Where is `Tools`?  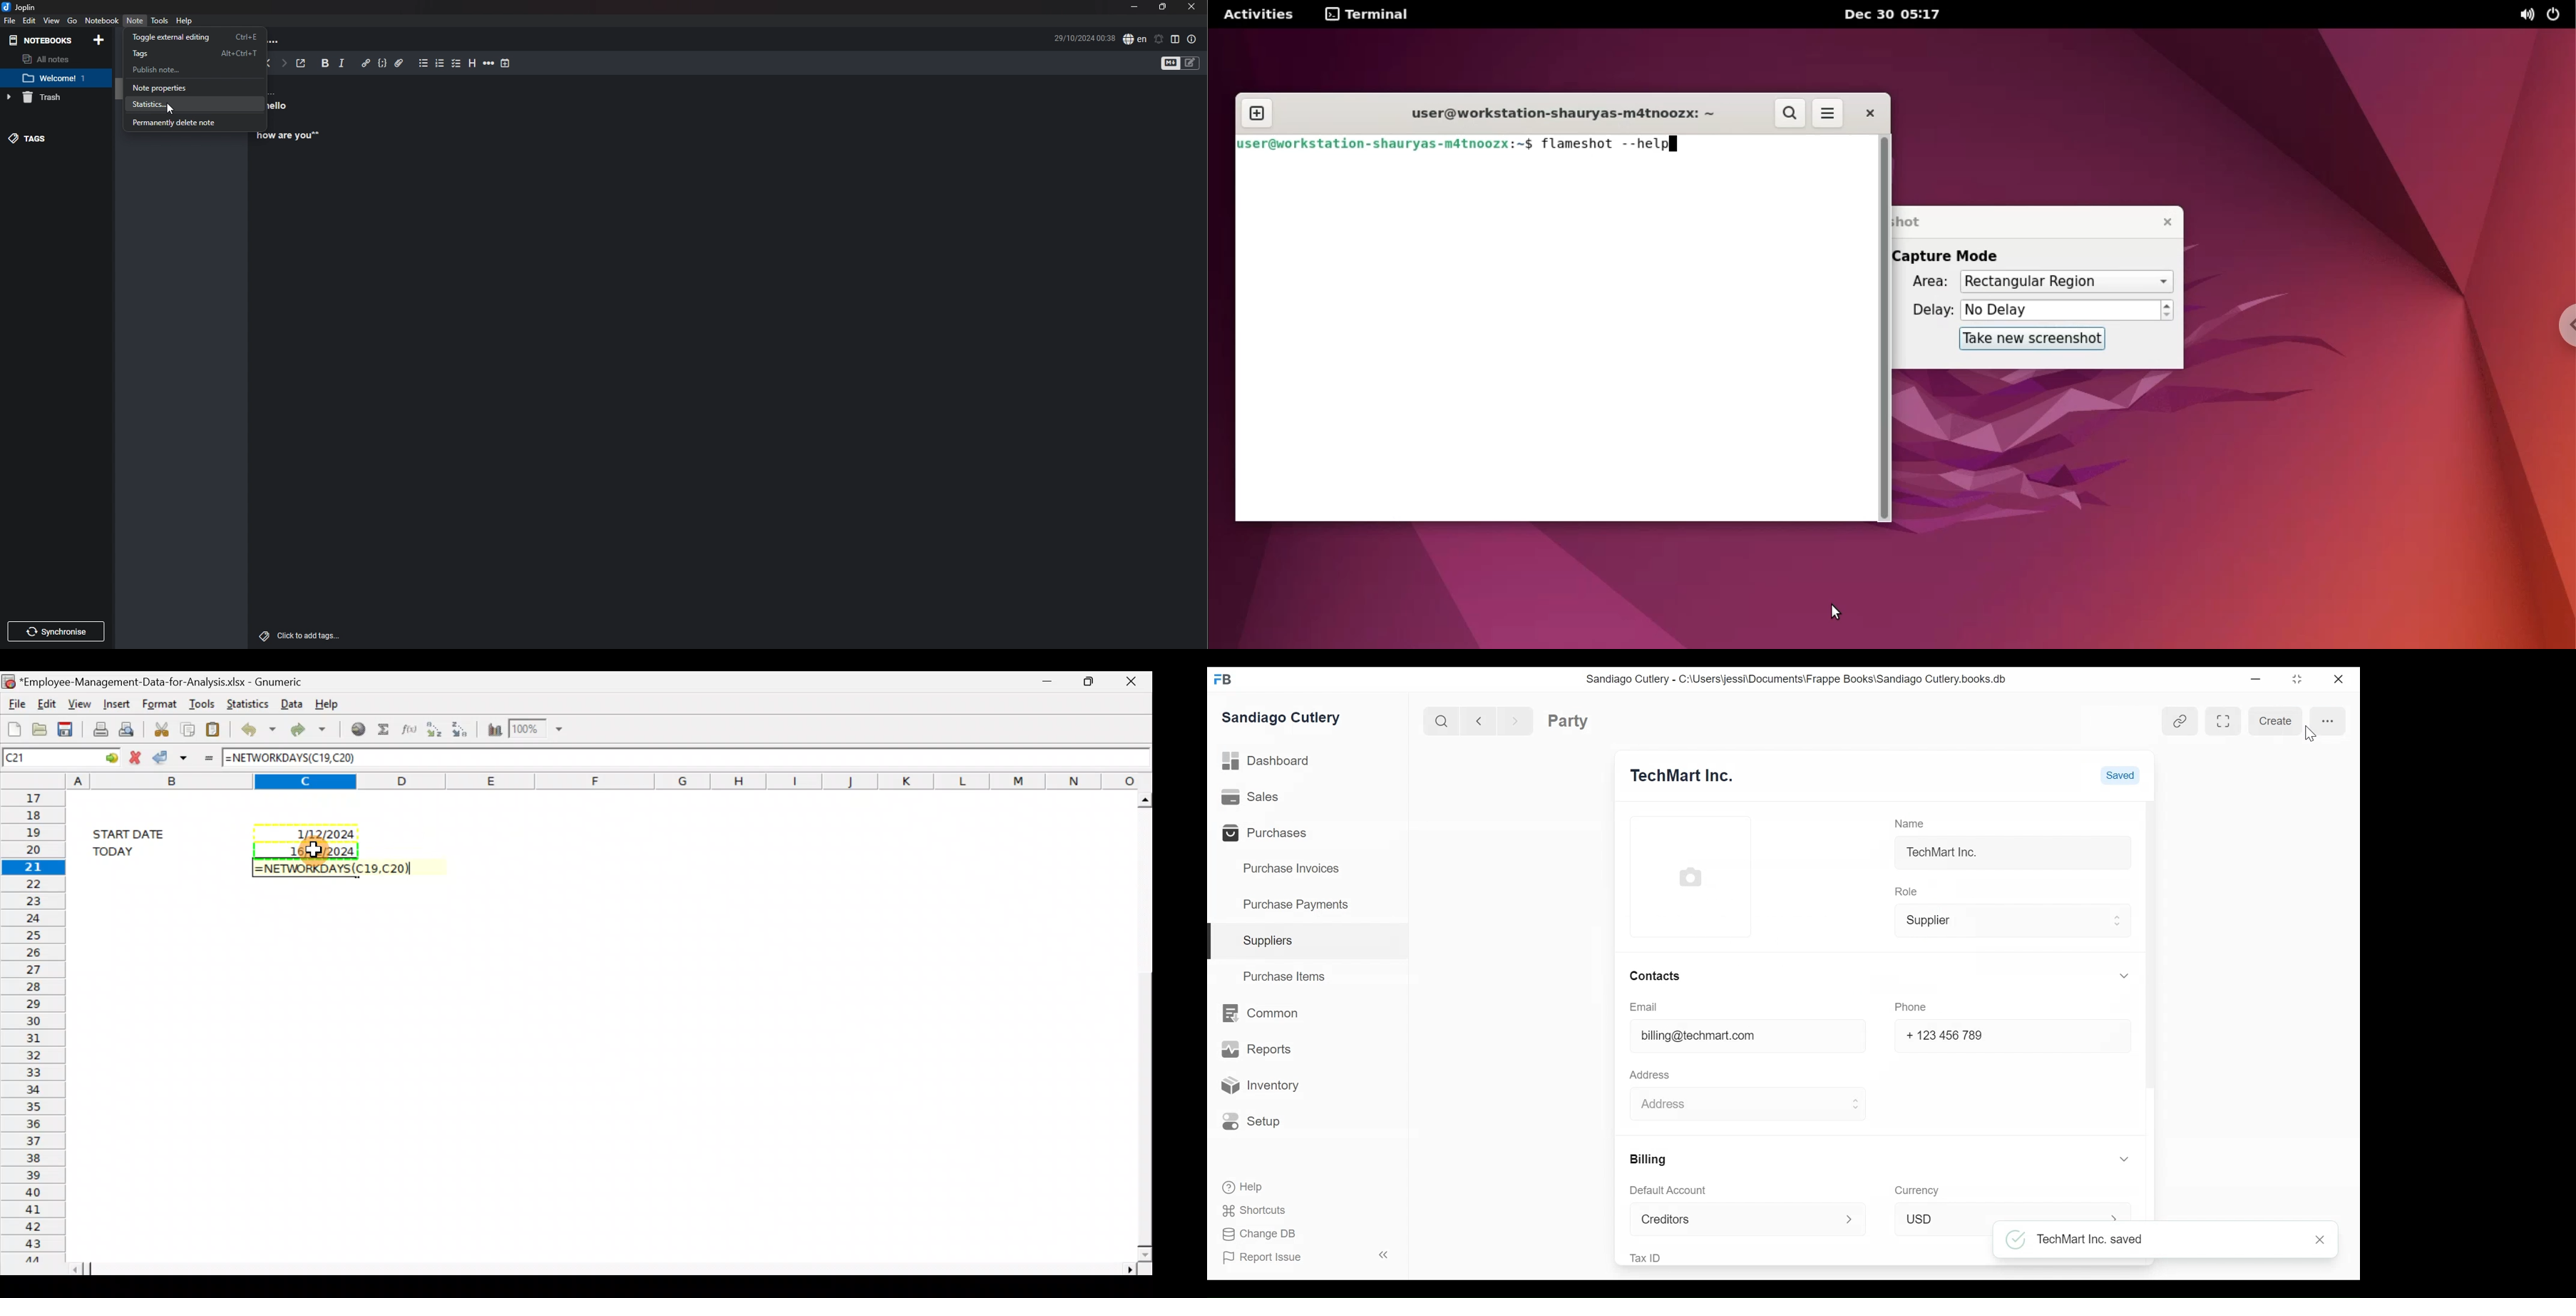 Tools is located at coordinates (160, 21).